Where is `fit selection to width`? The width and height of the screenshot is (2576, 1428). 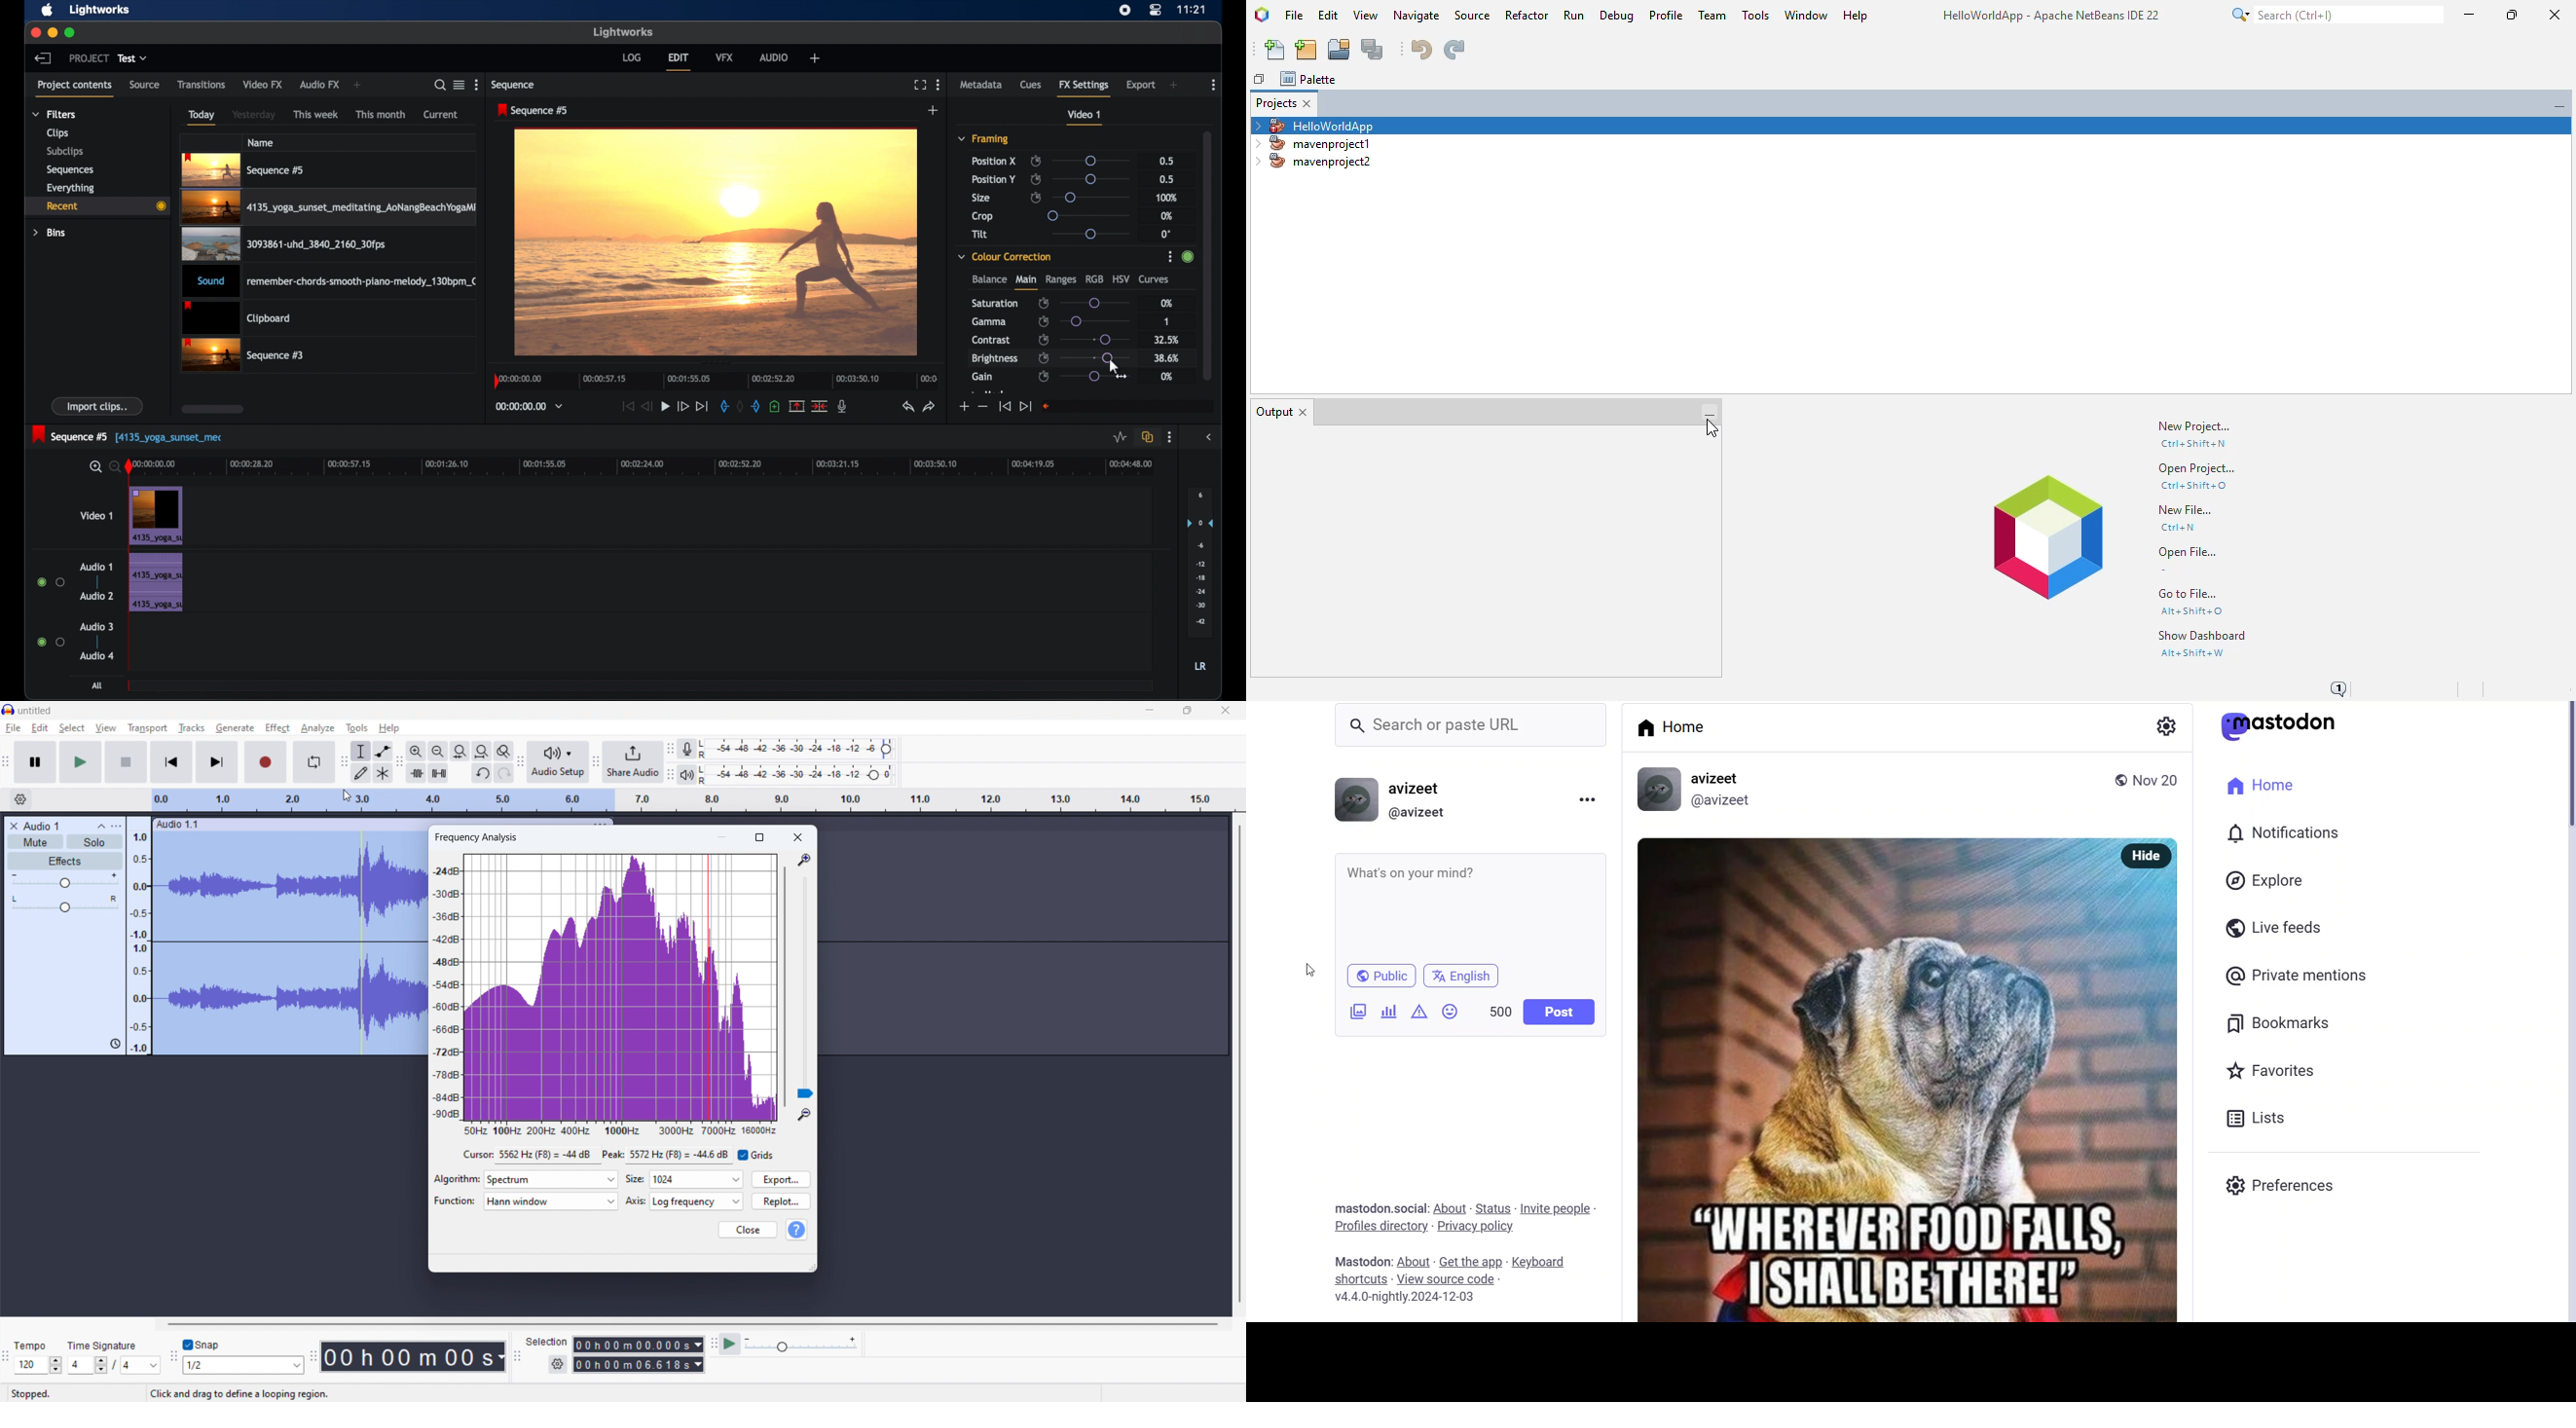
fit selection to width is located at coordinates (460, 751).